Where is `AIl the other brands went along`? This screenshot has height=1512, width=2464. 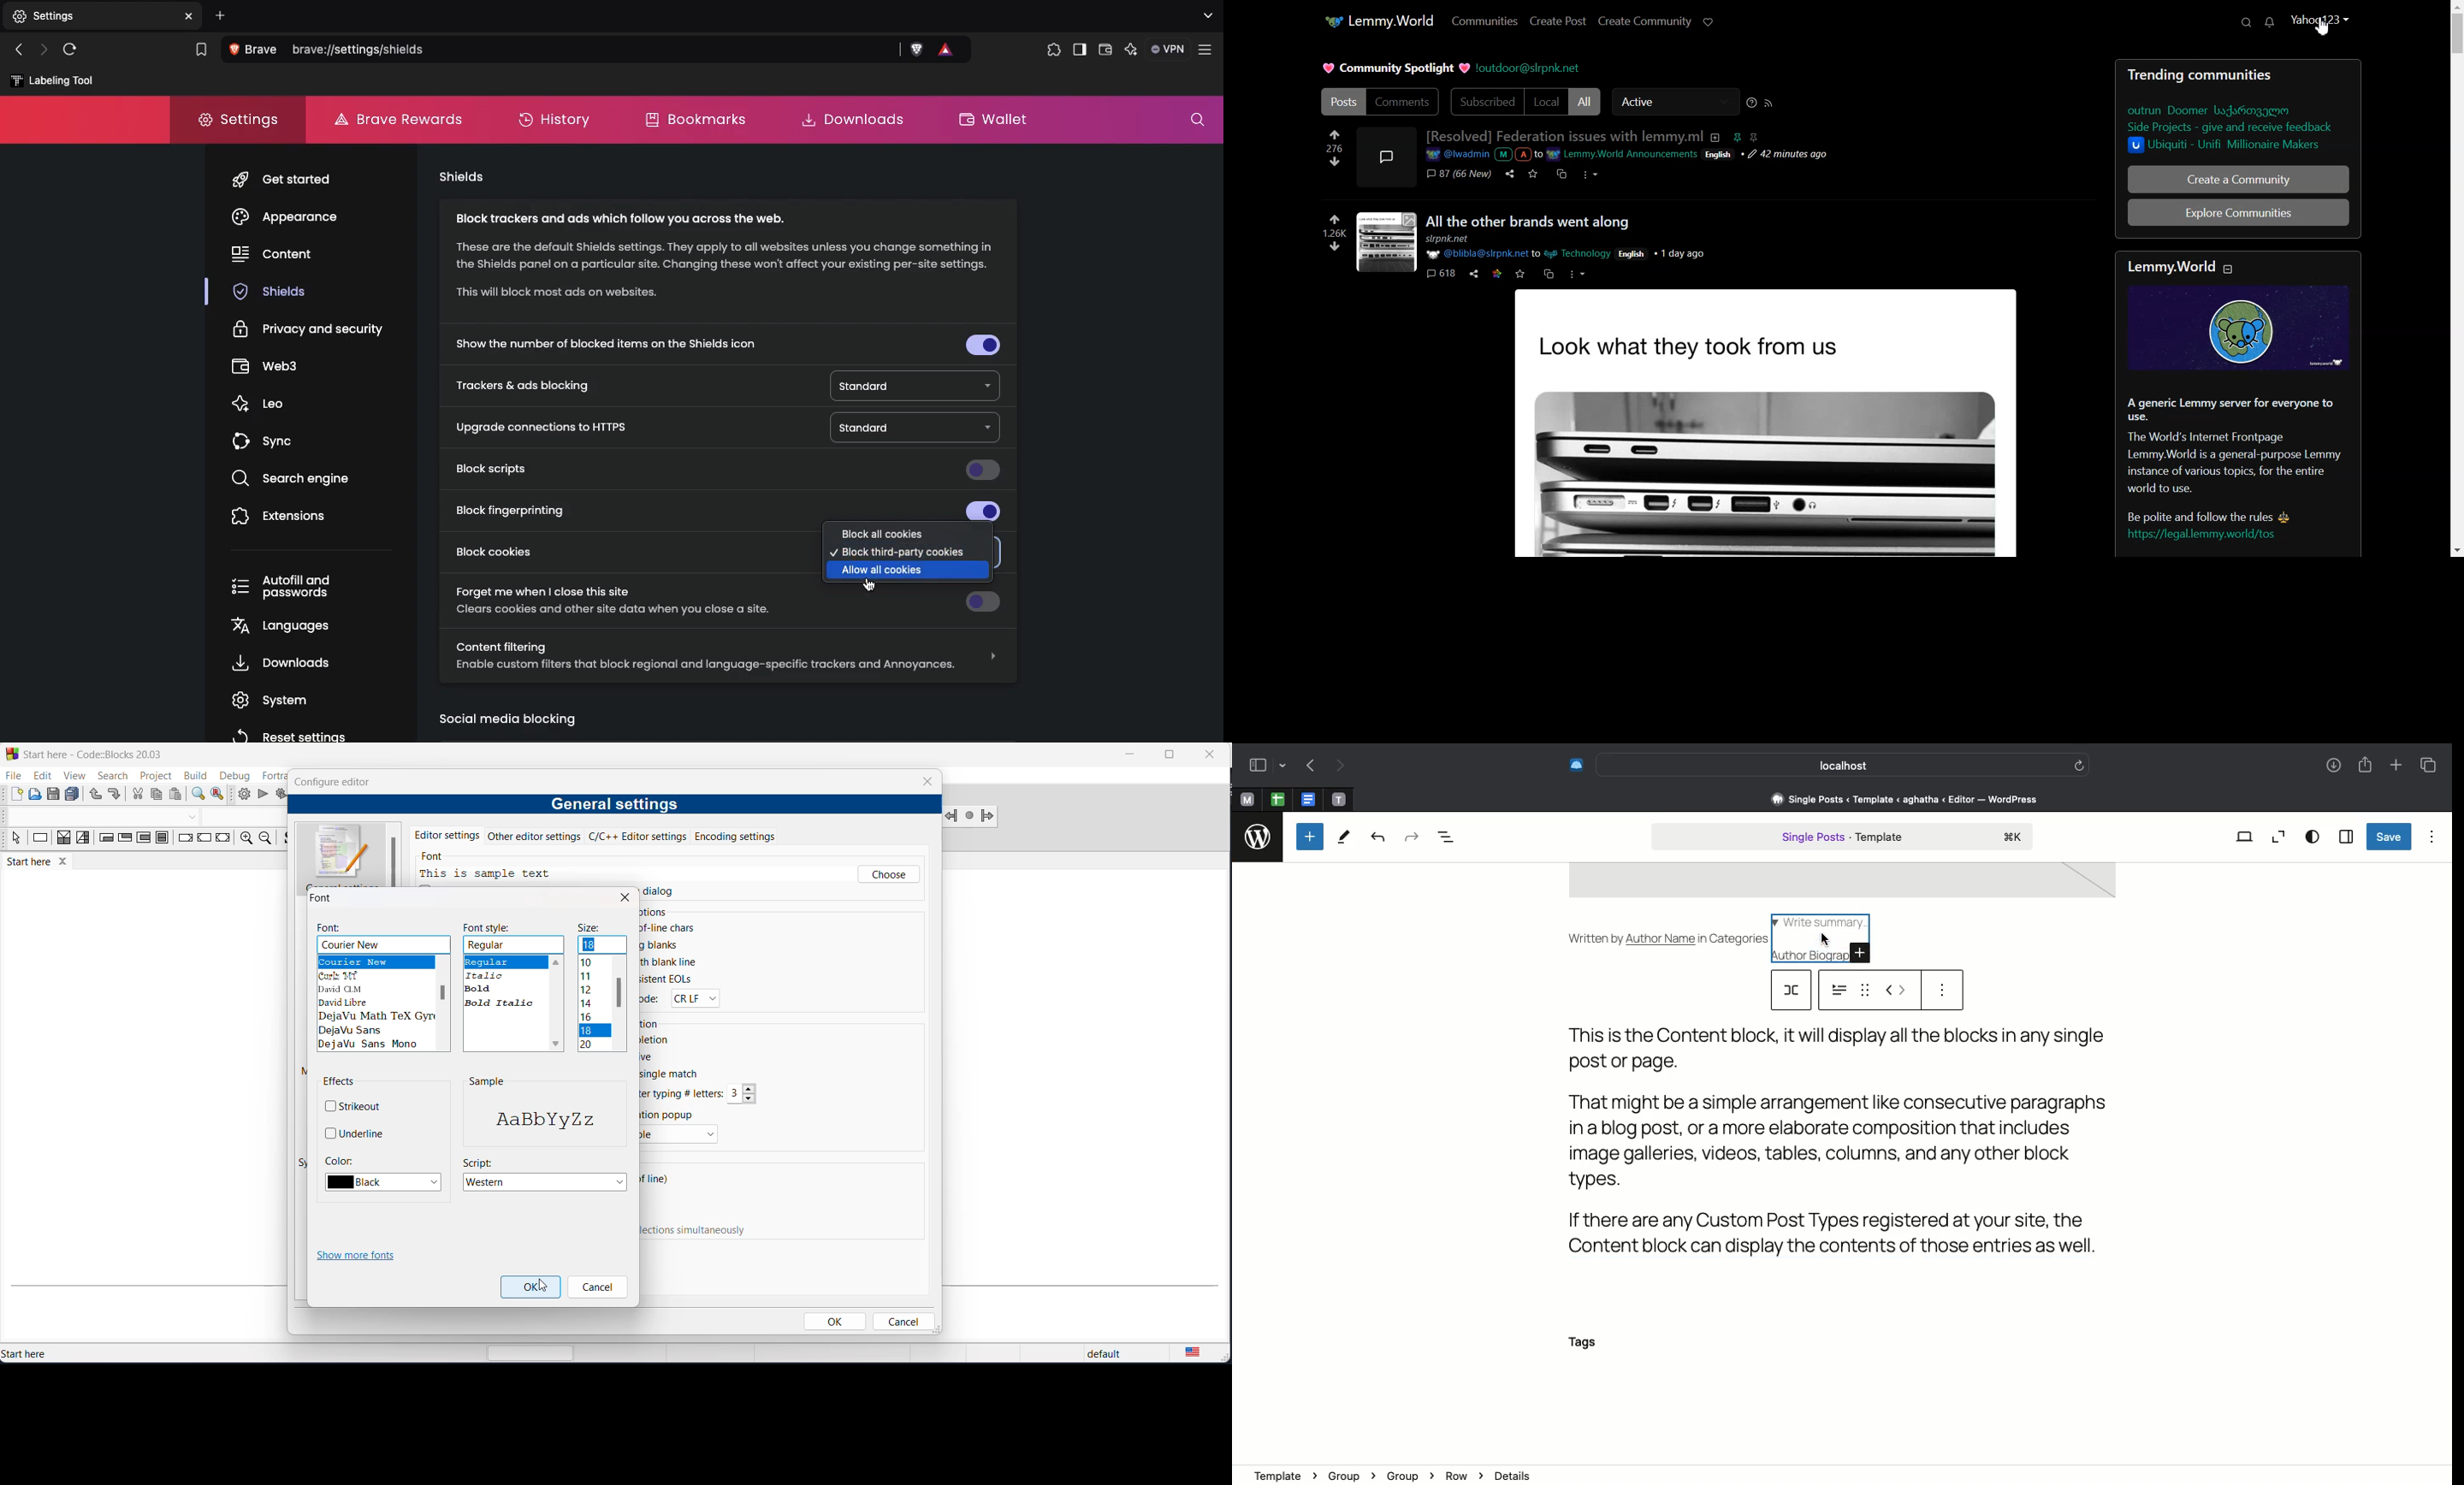
AIl the other brands went along is located at coordinates (1525, 223).